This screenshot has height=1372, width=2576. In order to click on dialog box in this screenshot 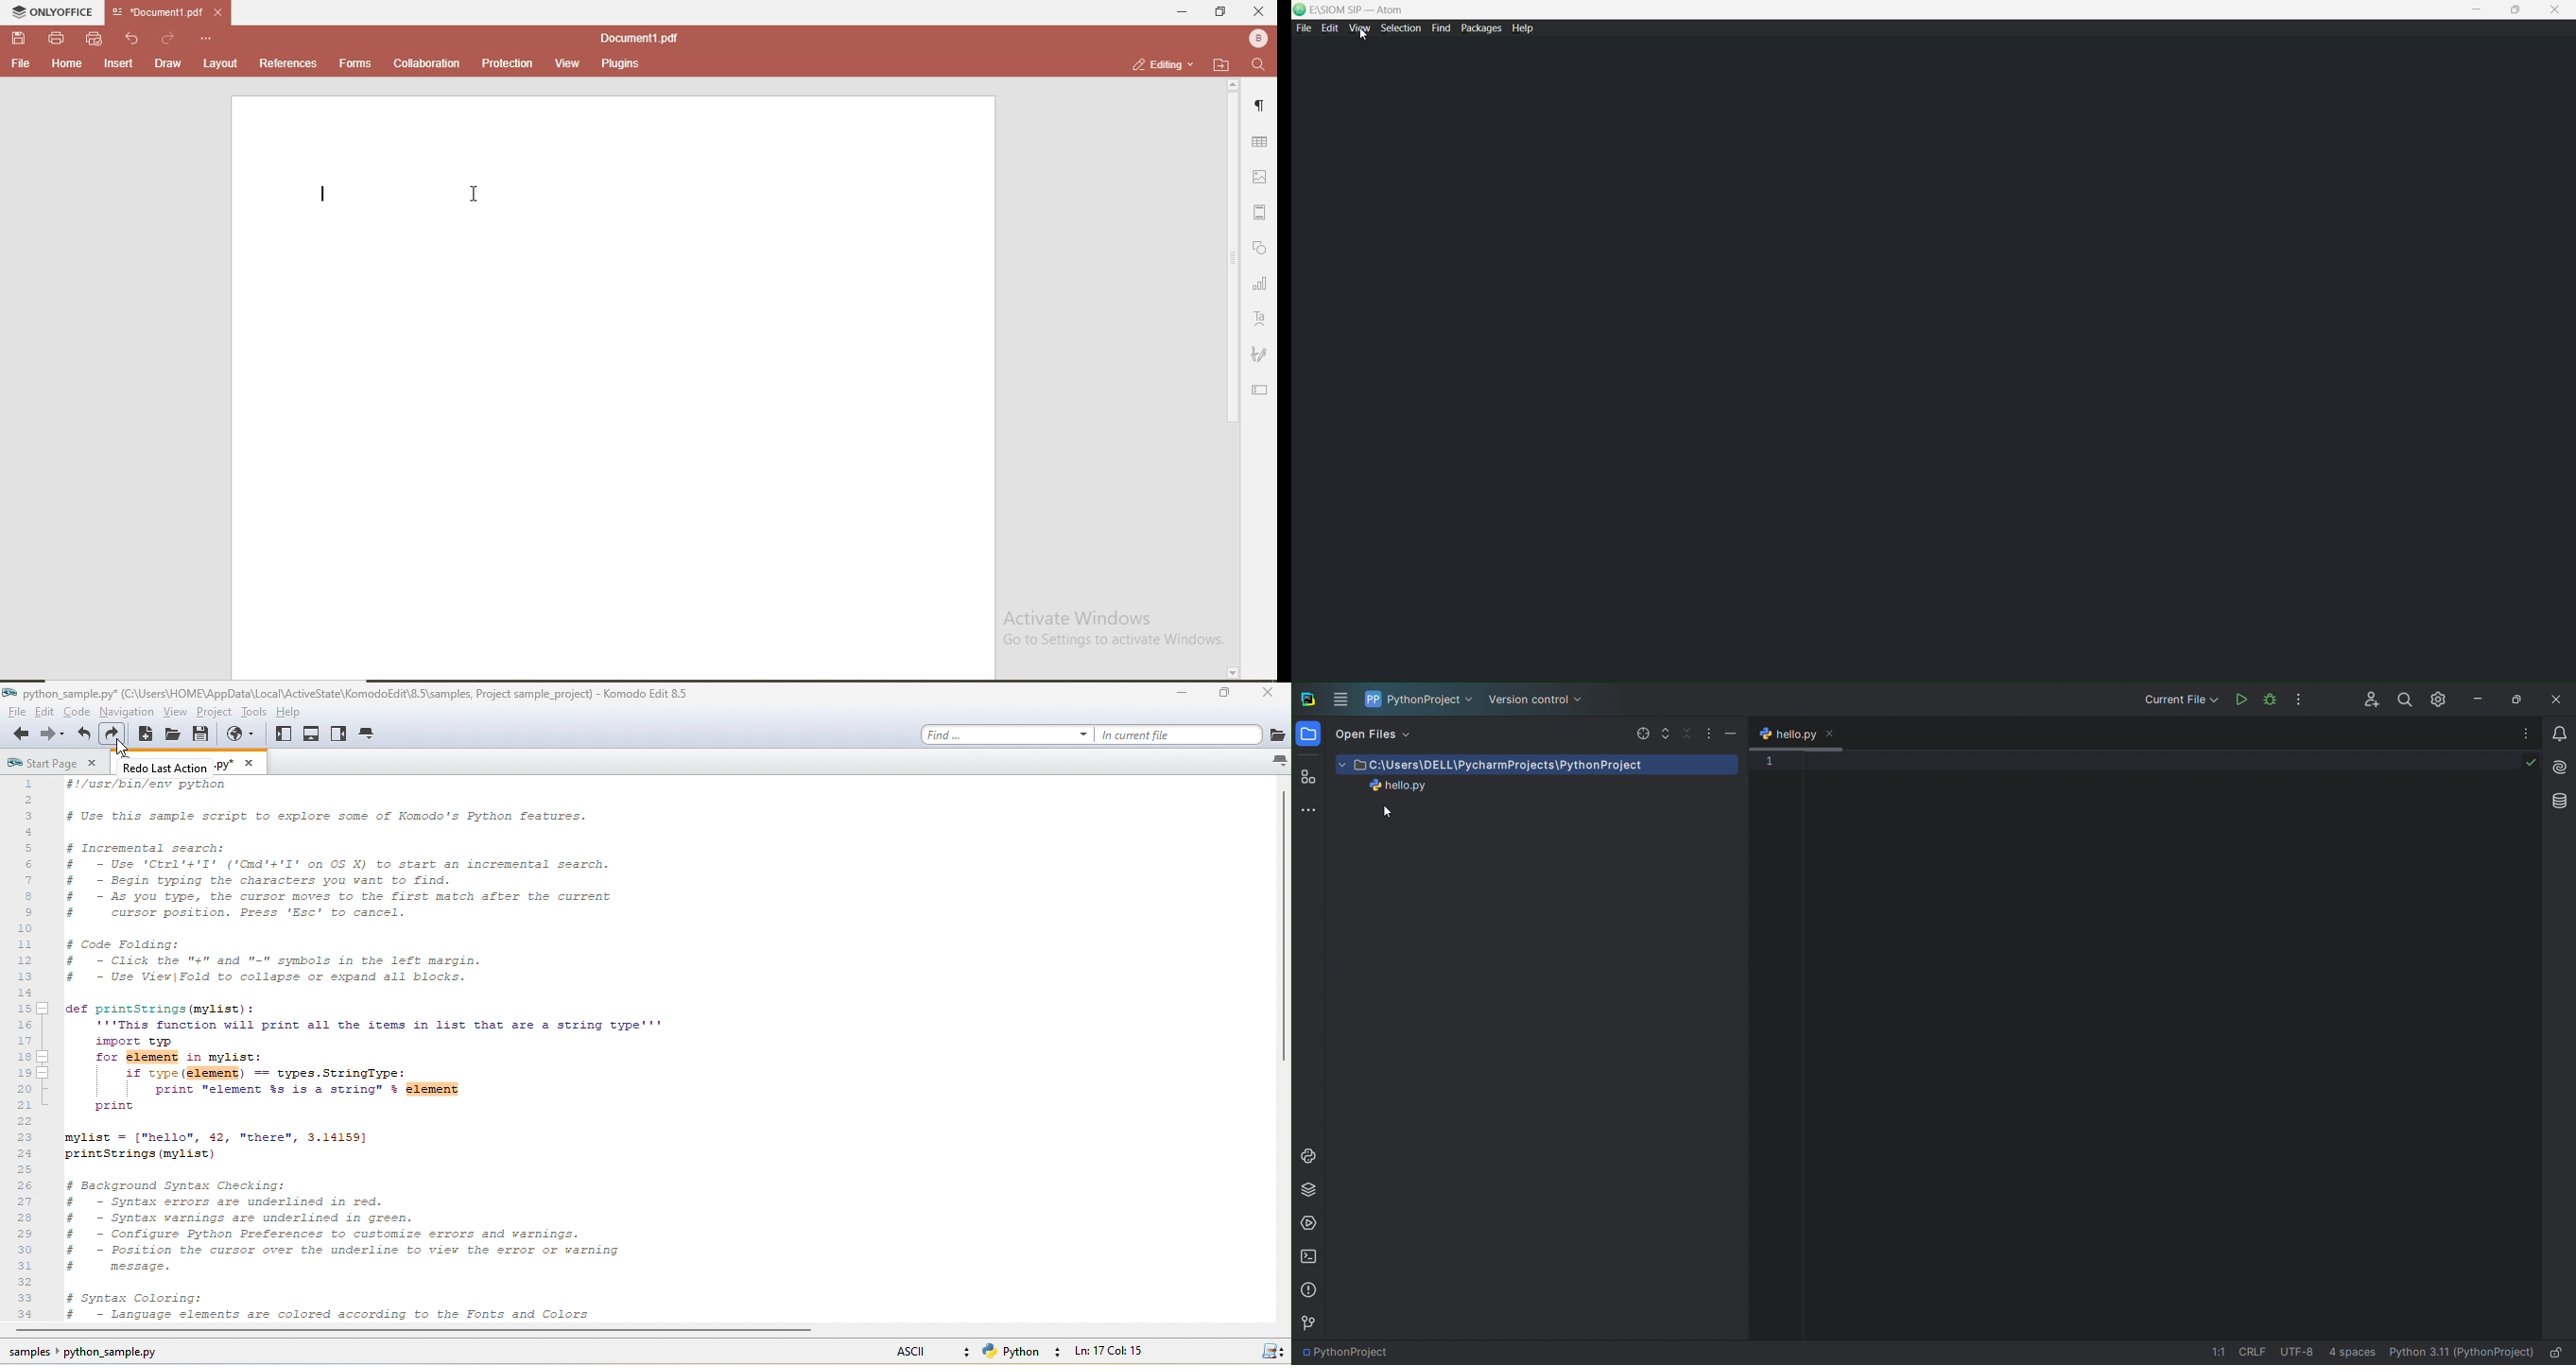, I will do `click(196, 766)`.